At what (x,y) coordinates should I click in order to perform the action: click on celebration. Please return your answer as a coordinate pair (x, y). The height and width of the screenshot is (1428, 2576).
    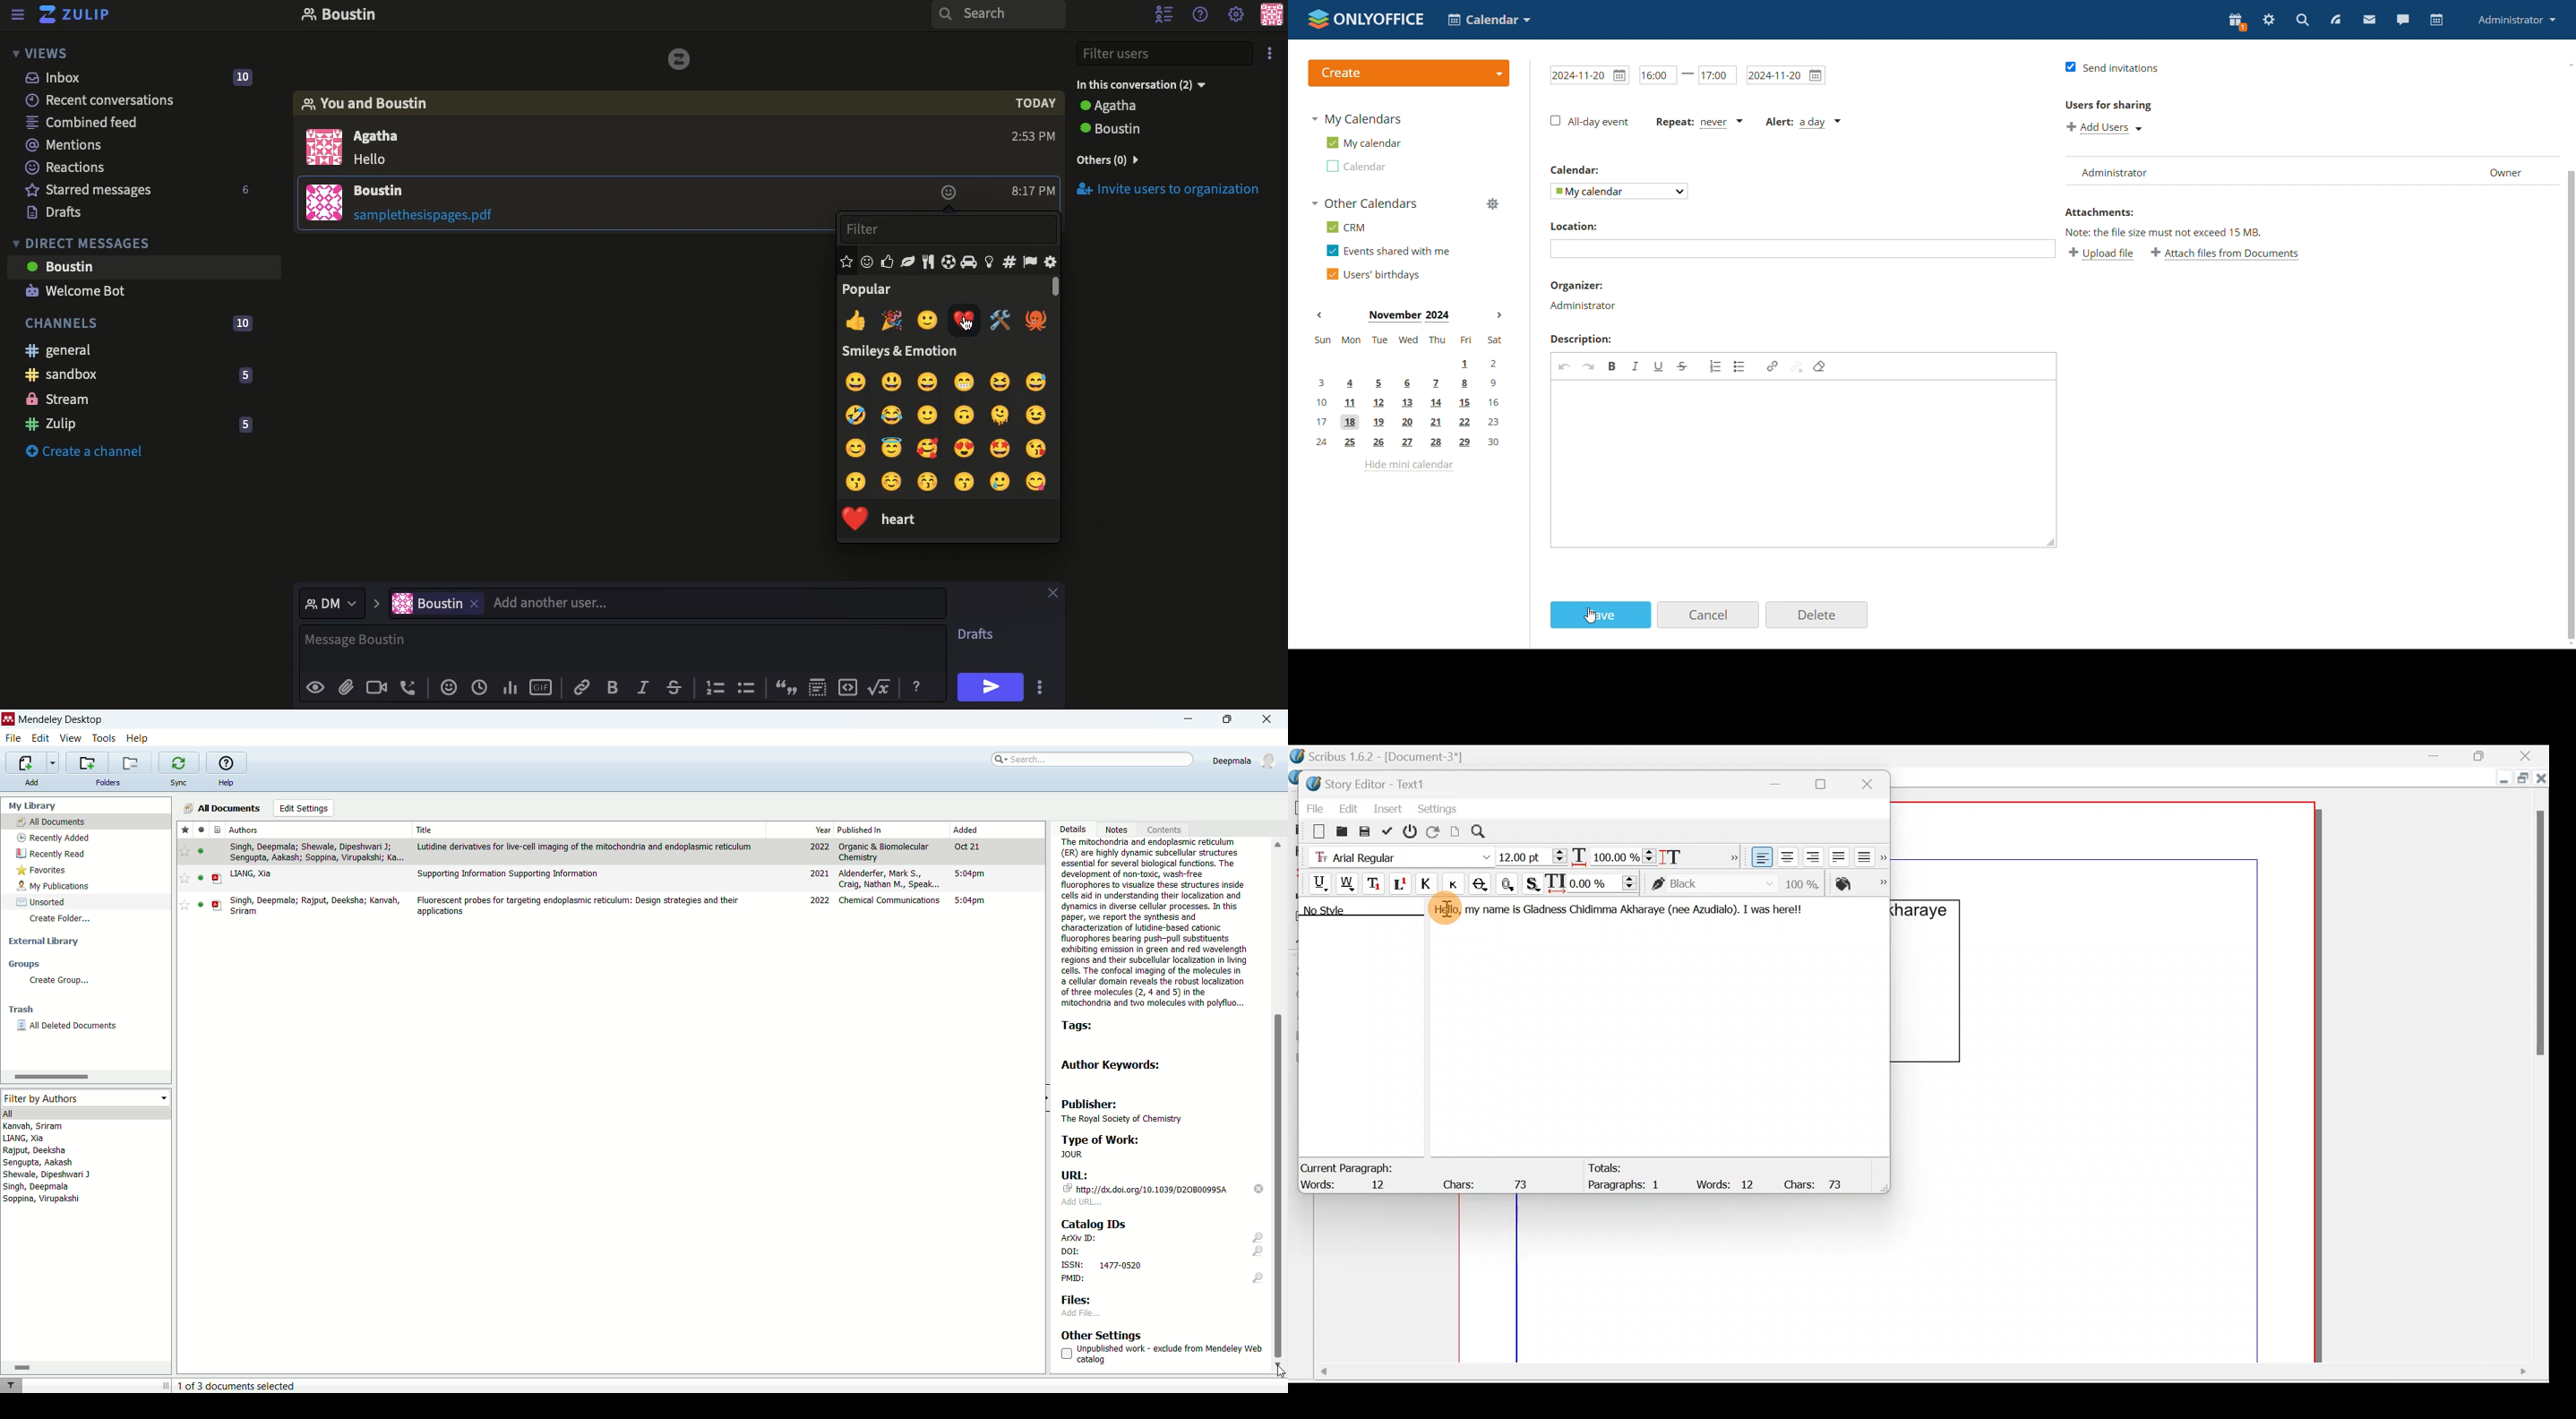
    Looking at the image, I should click on (894, 322).